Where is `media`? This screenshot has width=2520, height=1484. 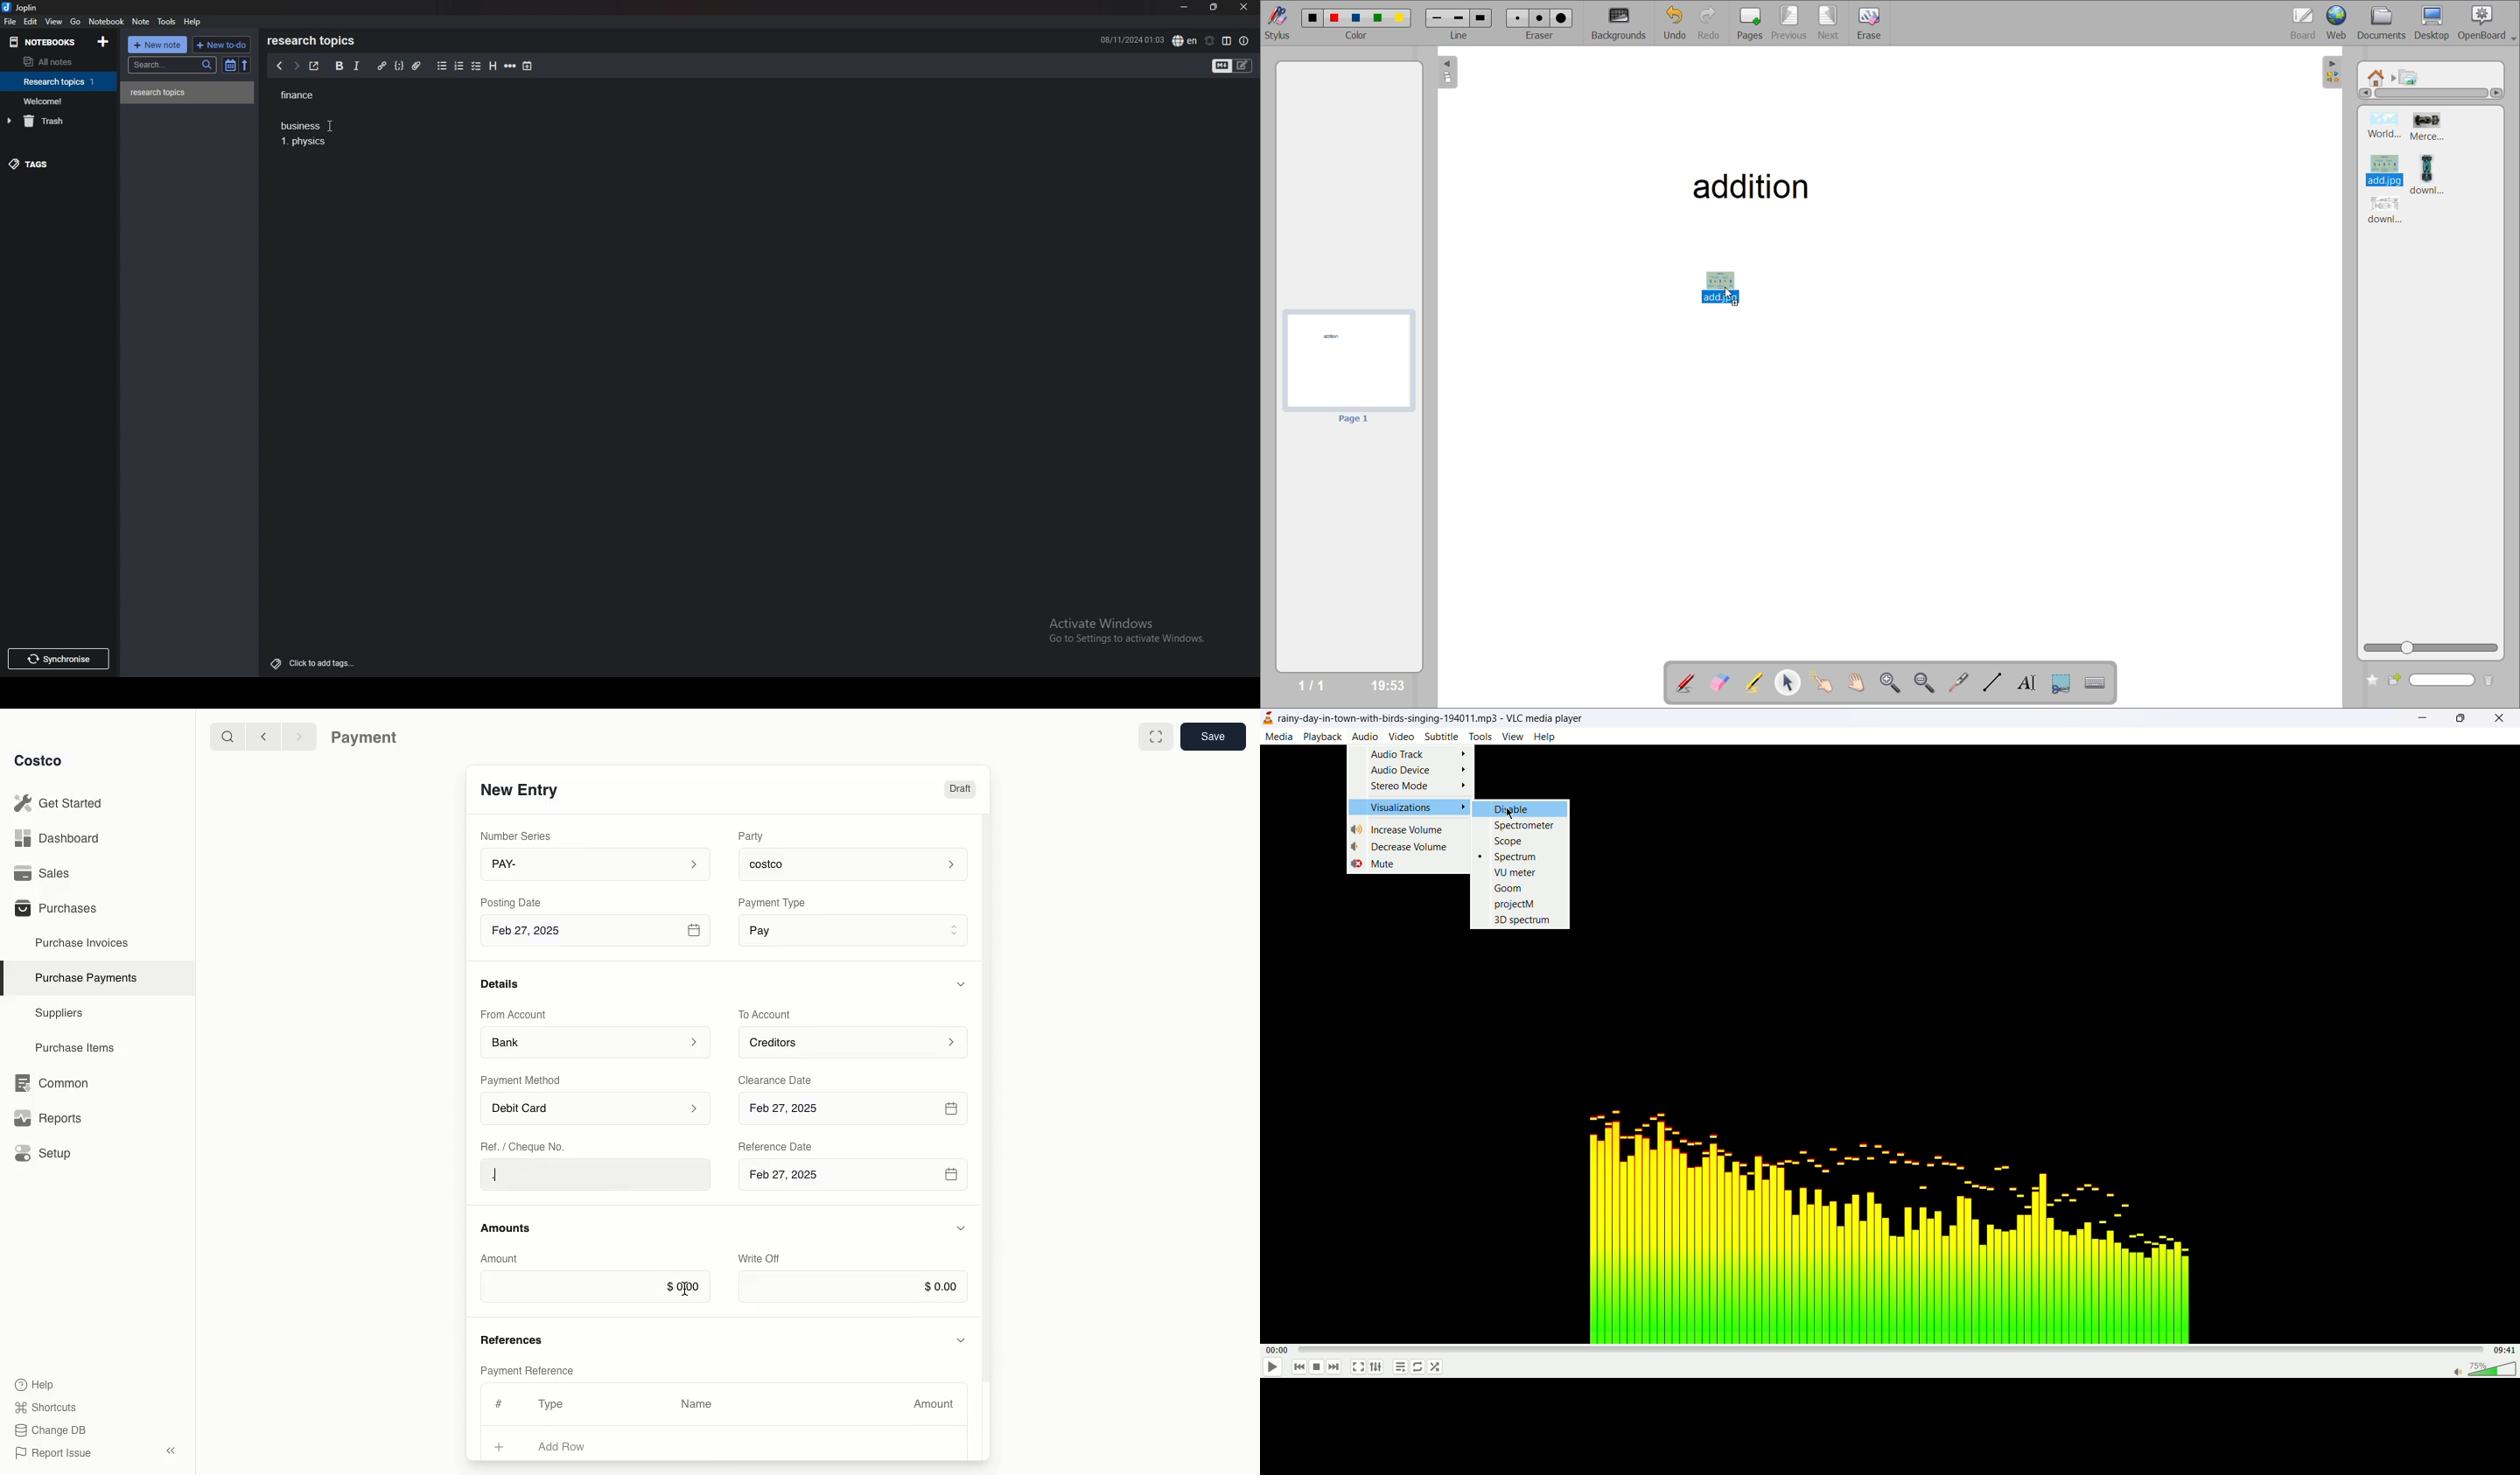 media is located at coordinates (1278, 736).